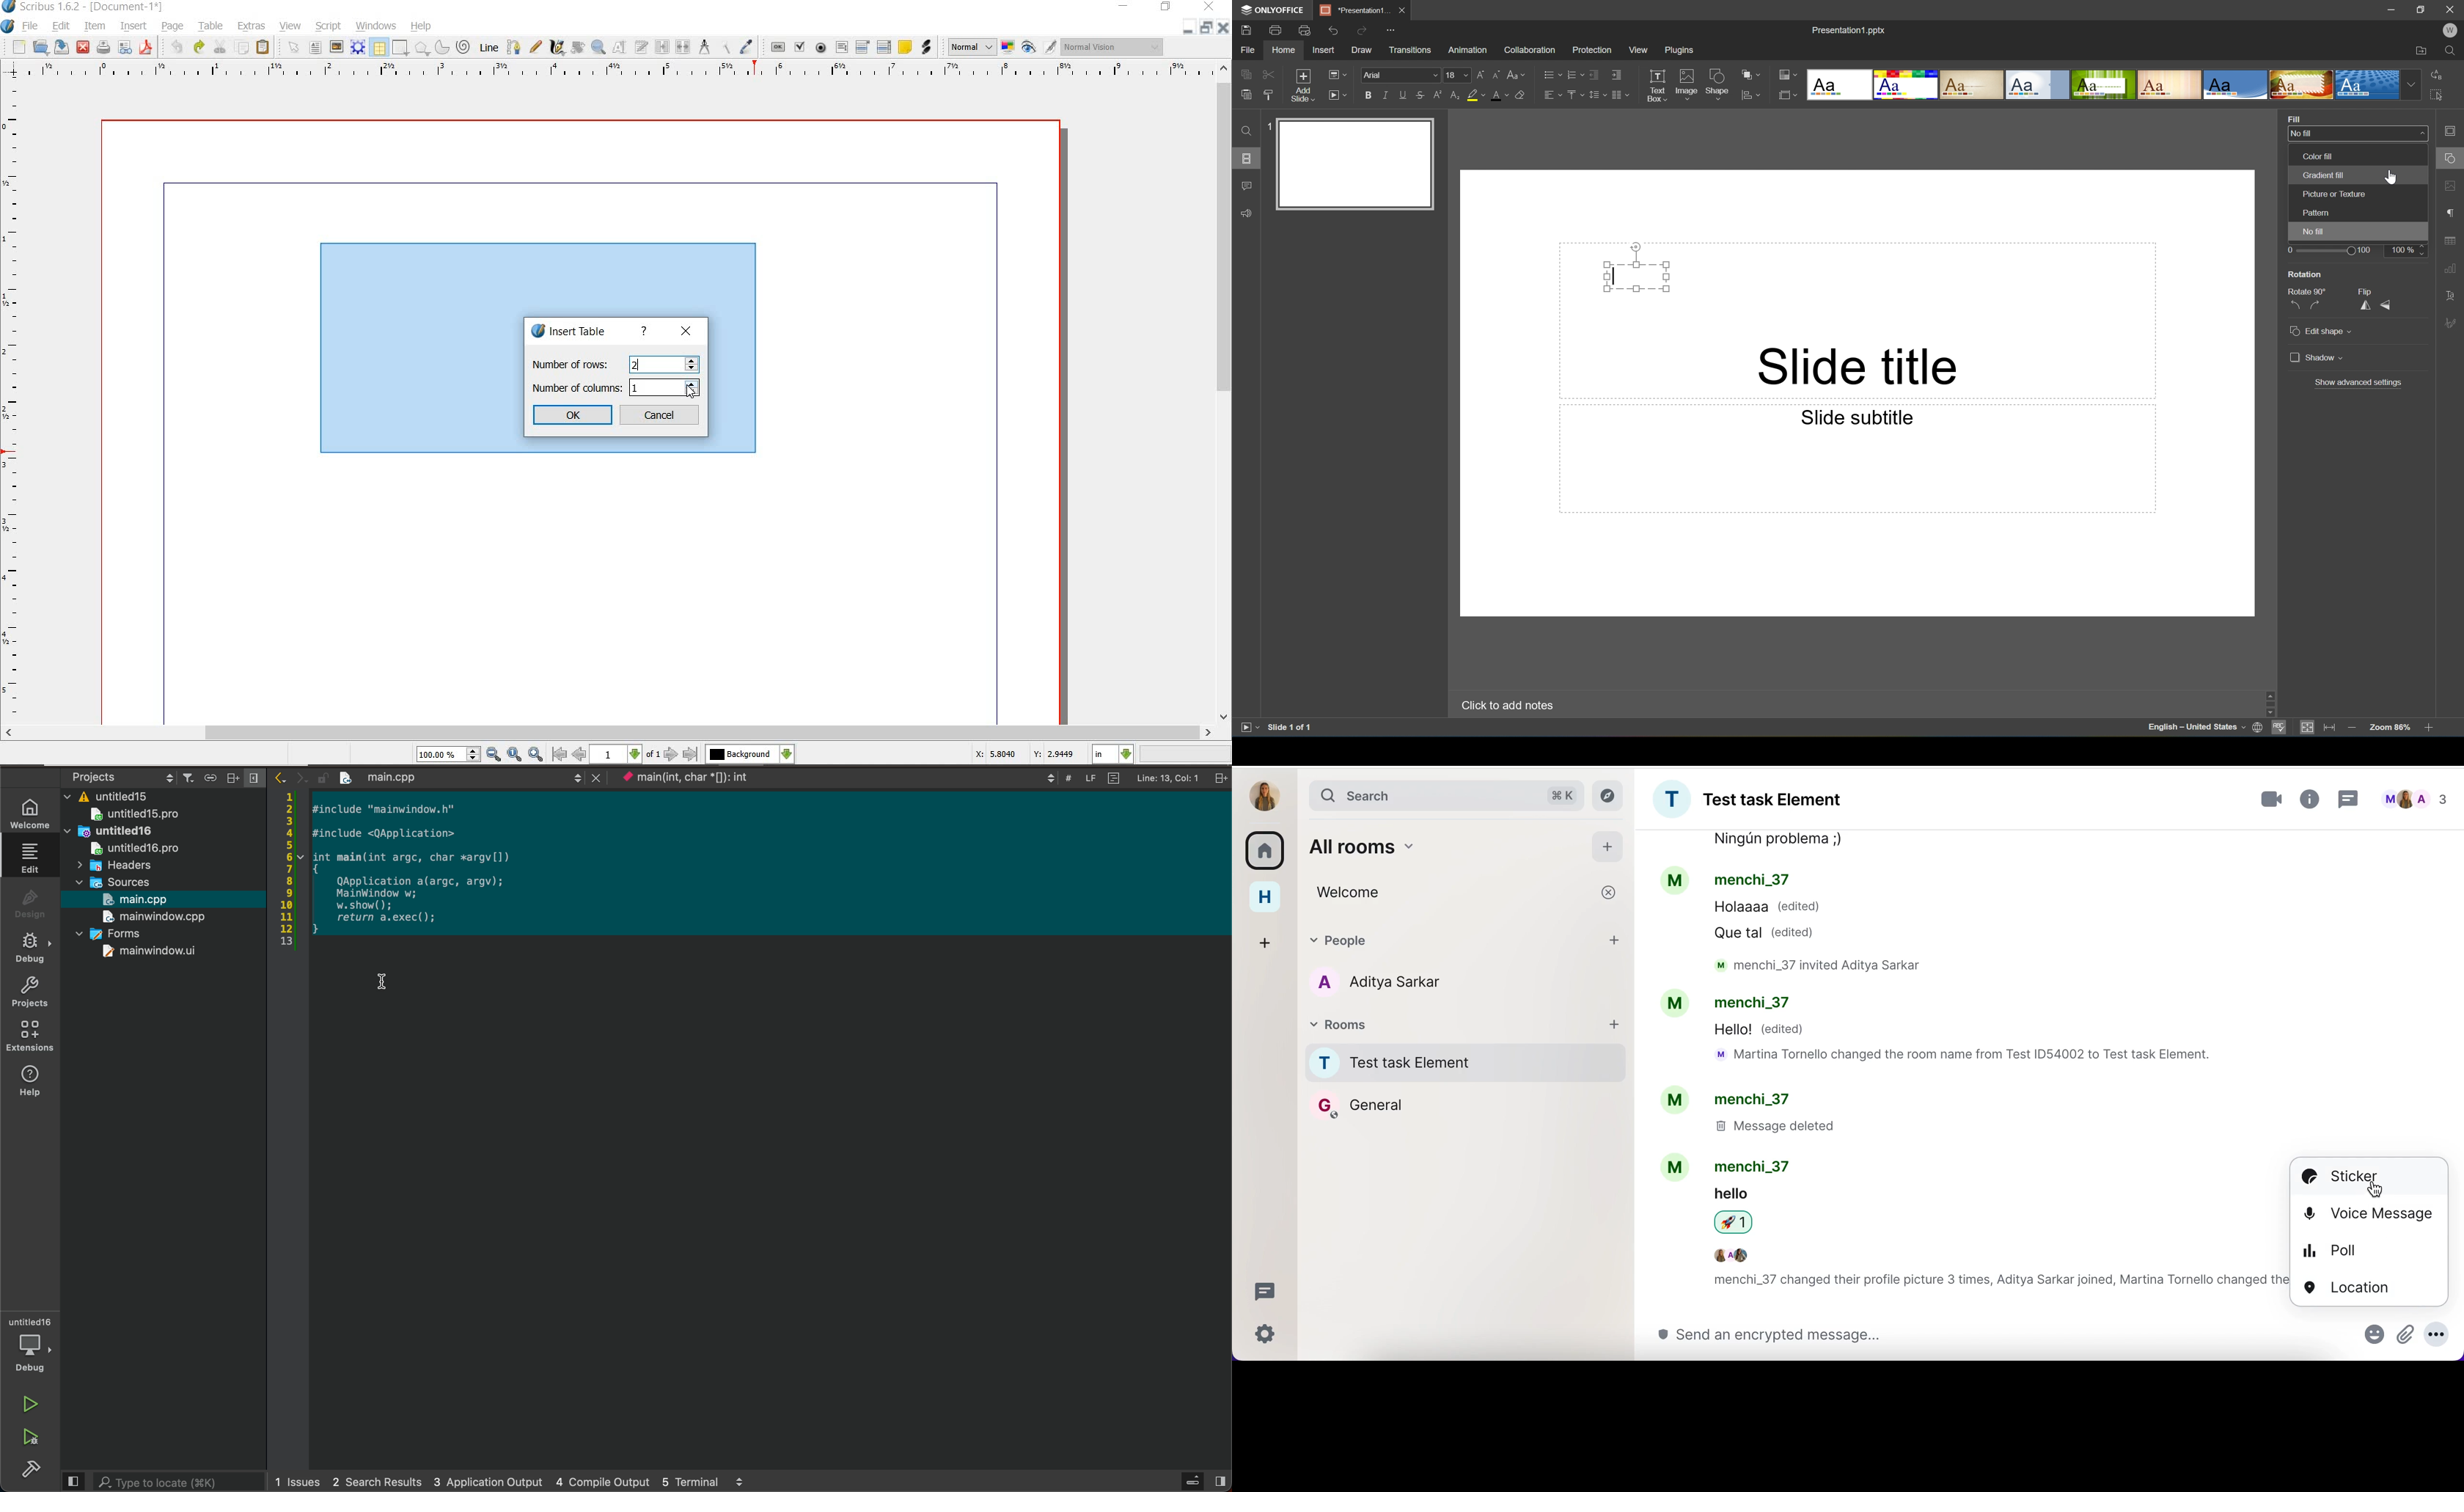 The height and width of the screenshot is (1512, 2464). What do you see at coordinates (645, 332) in the screenshot?
I see `help` at bounding box center [645, 332].